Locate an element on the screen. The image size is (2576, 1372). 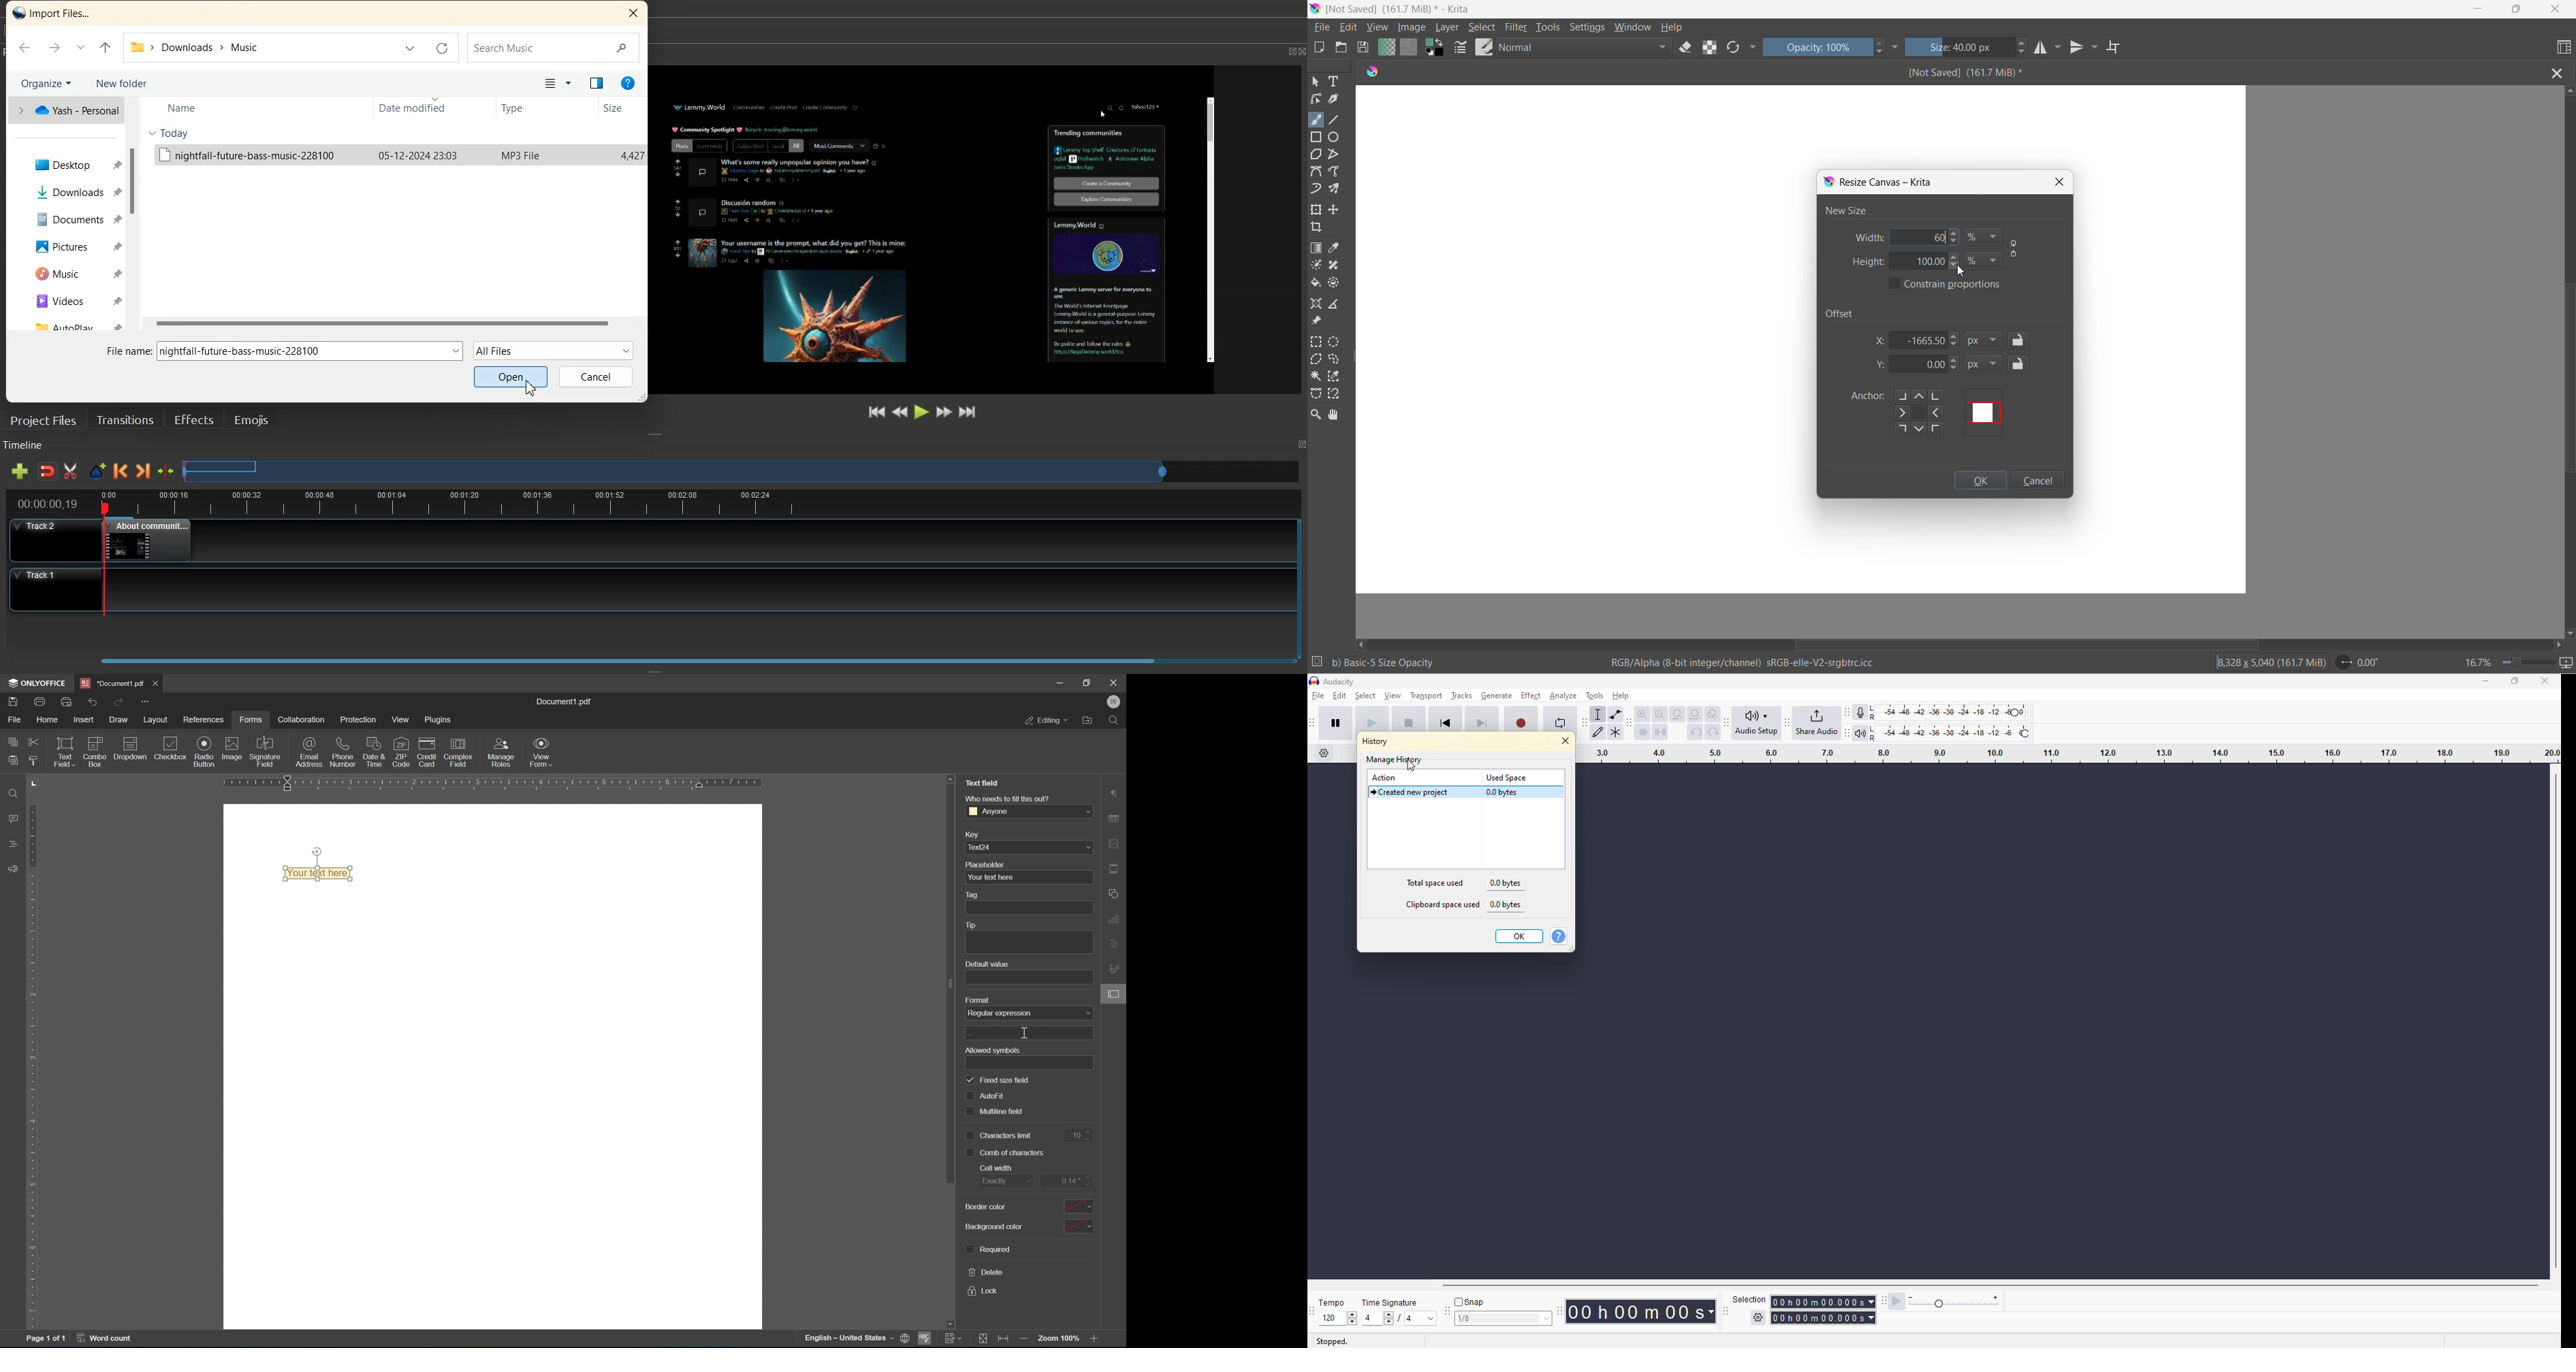
Razor Track is located at coordinates (71, 471).